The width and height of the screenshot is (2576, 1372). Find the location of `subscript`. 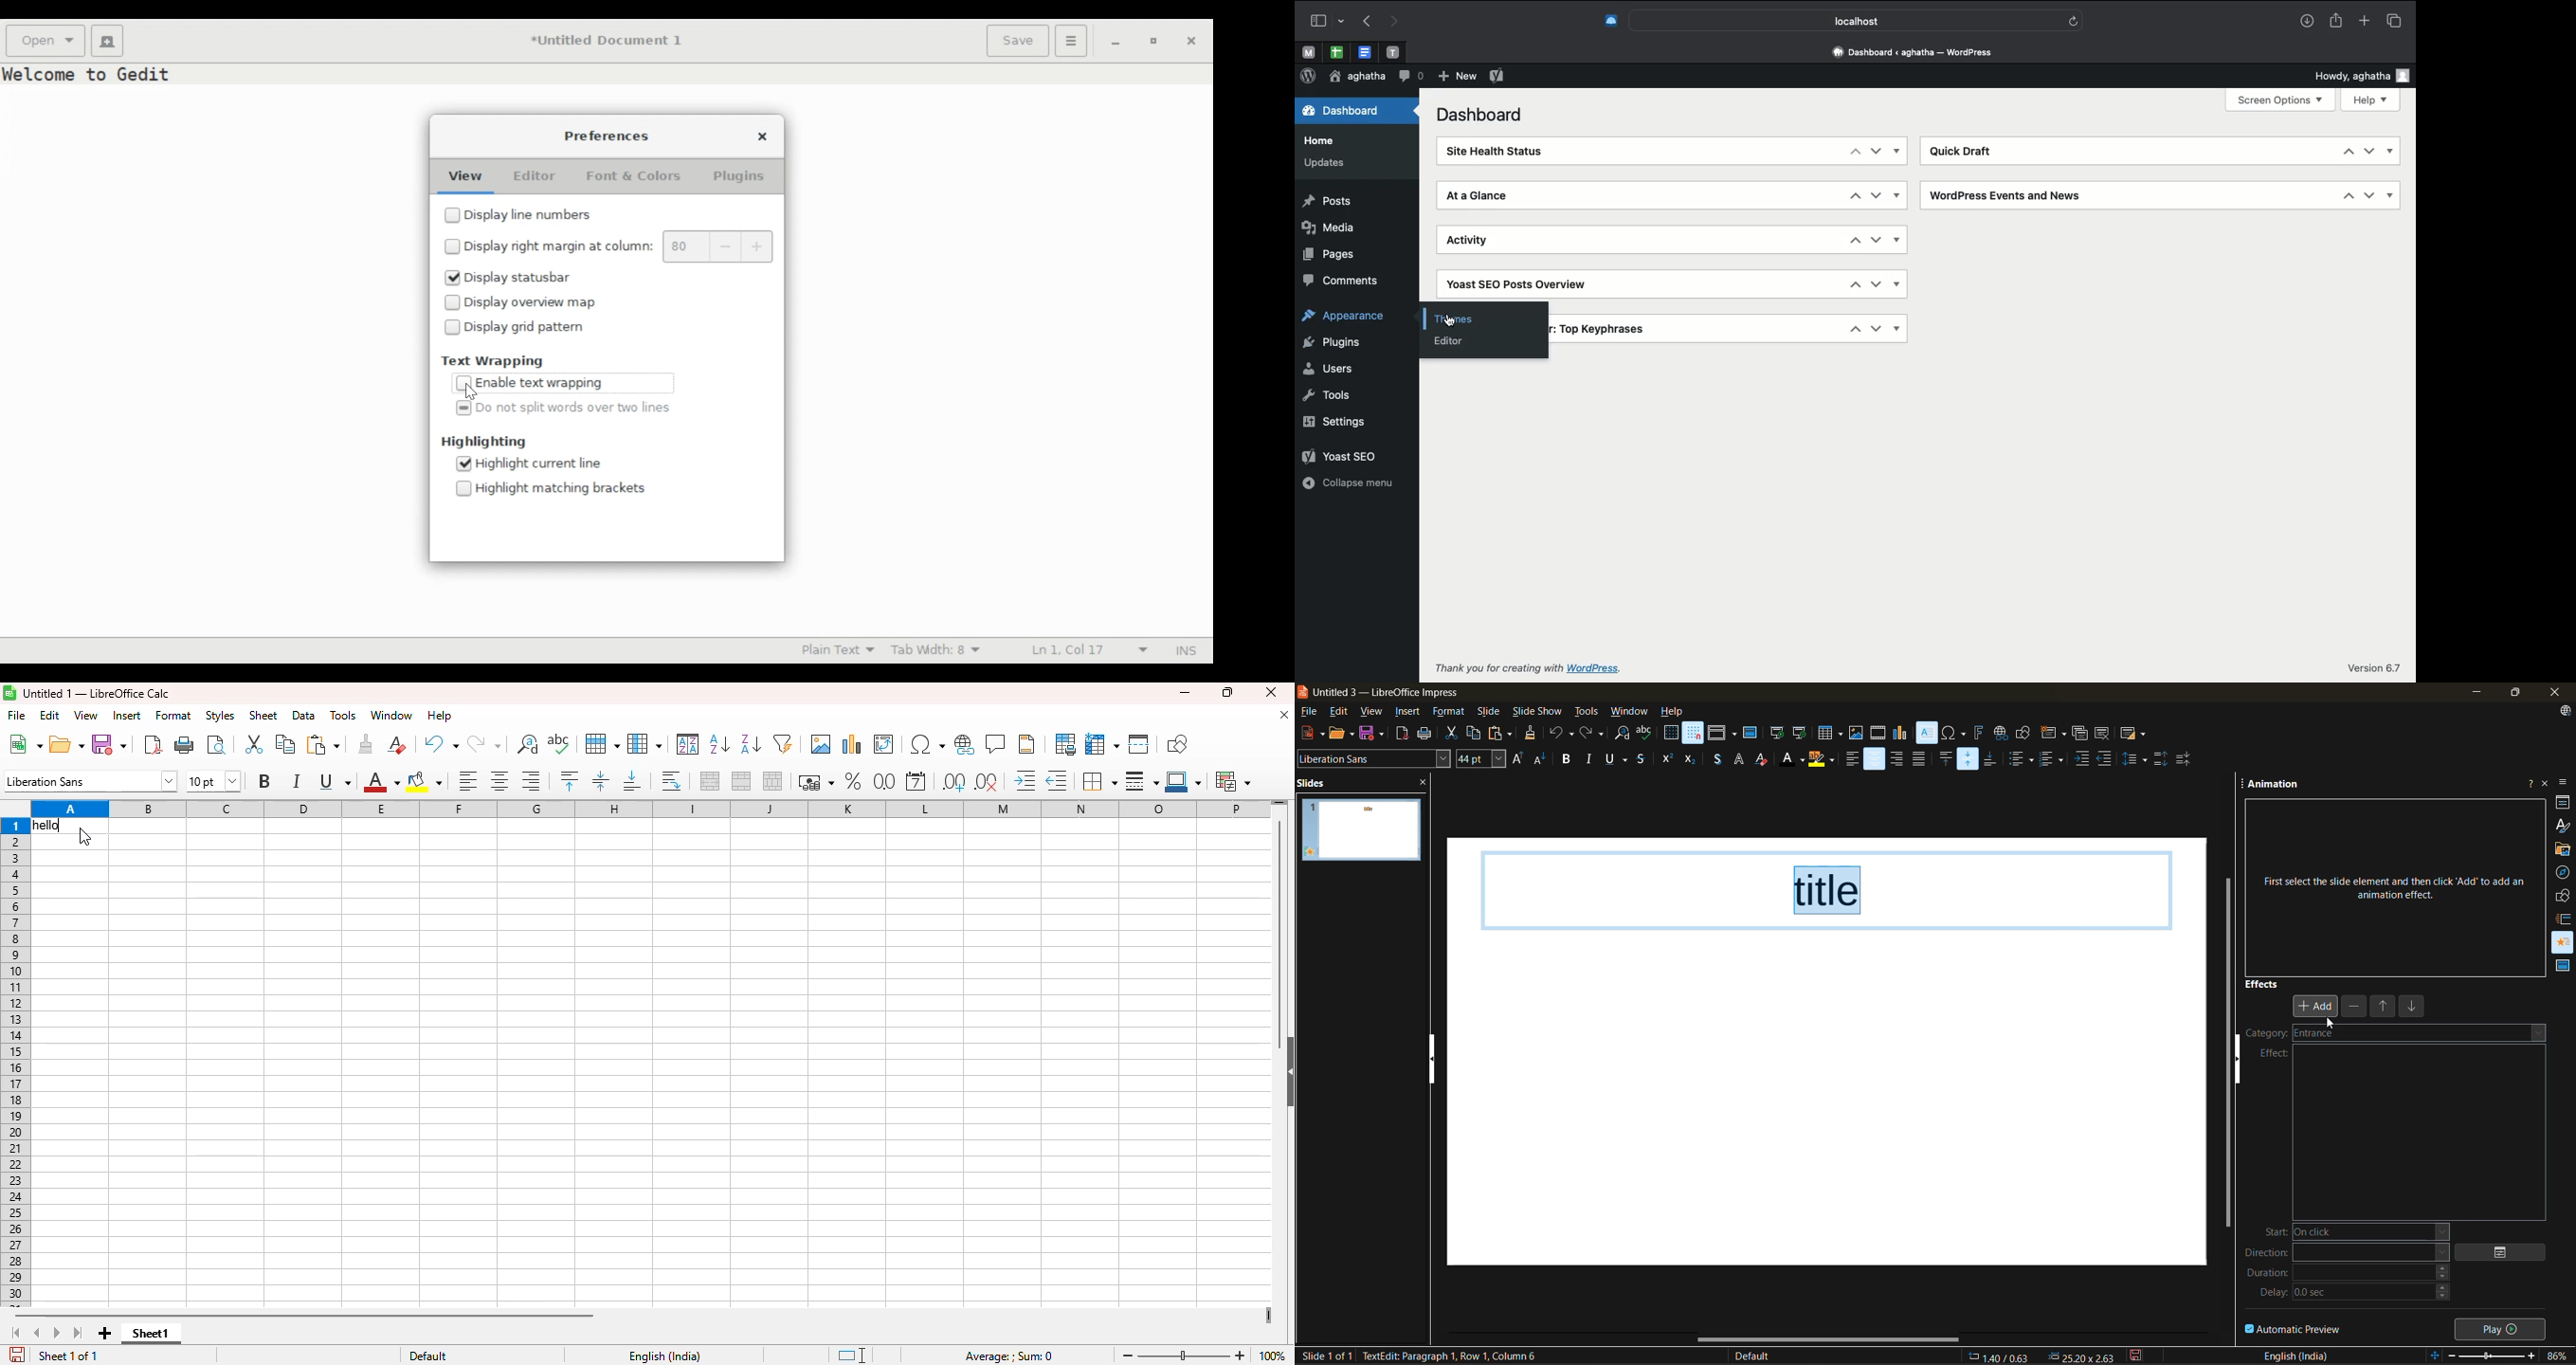

subscript is located at coordinates (1690, 761).